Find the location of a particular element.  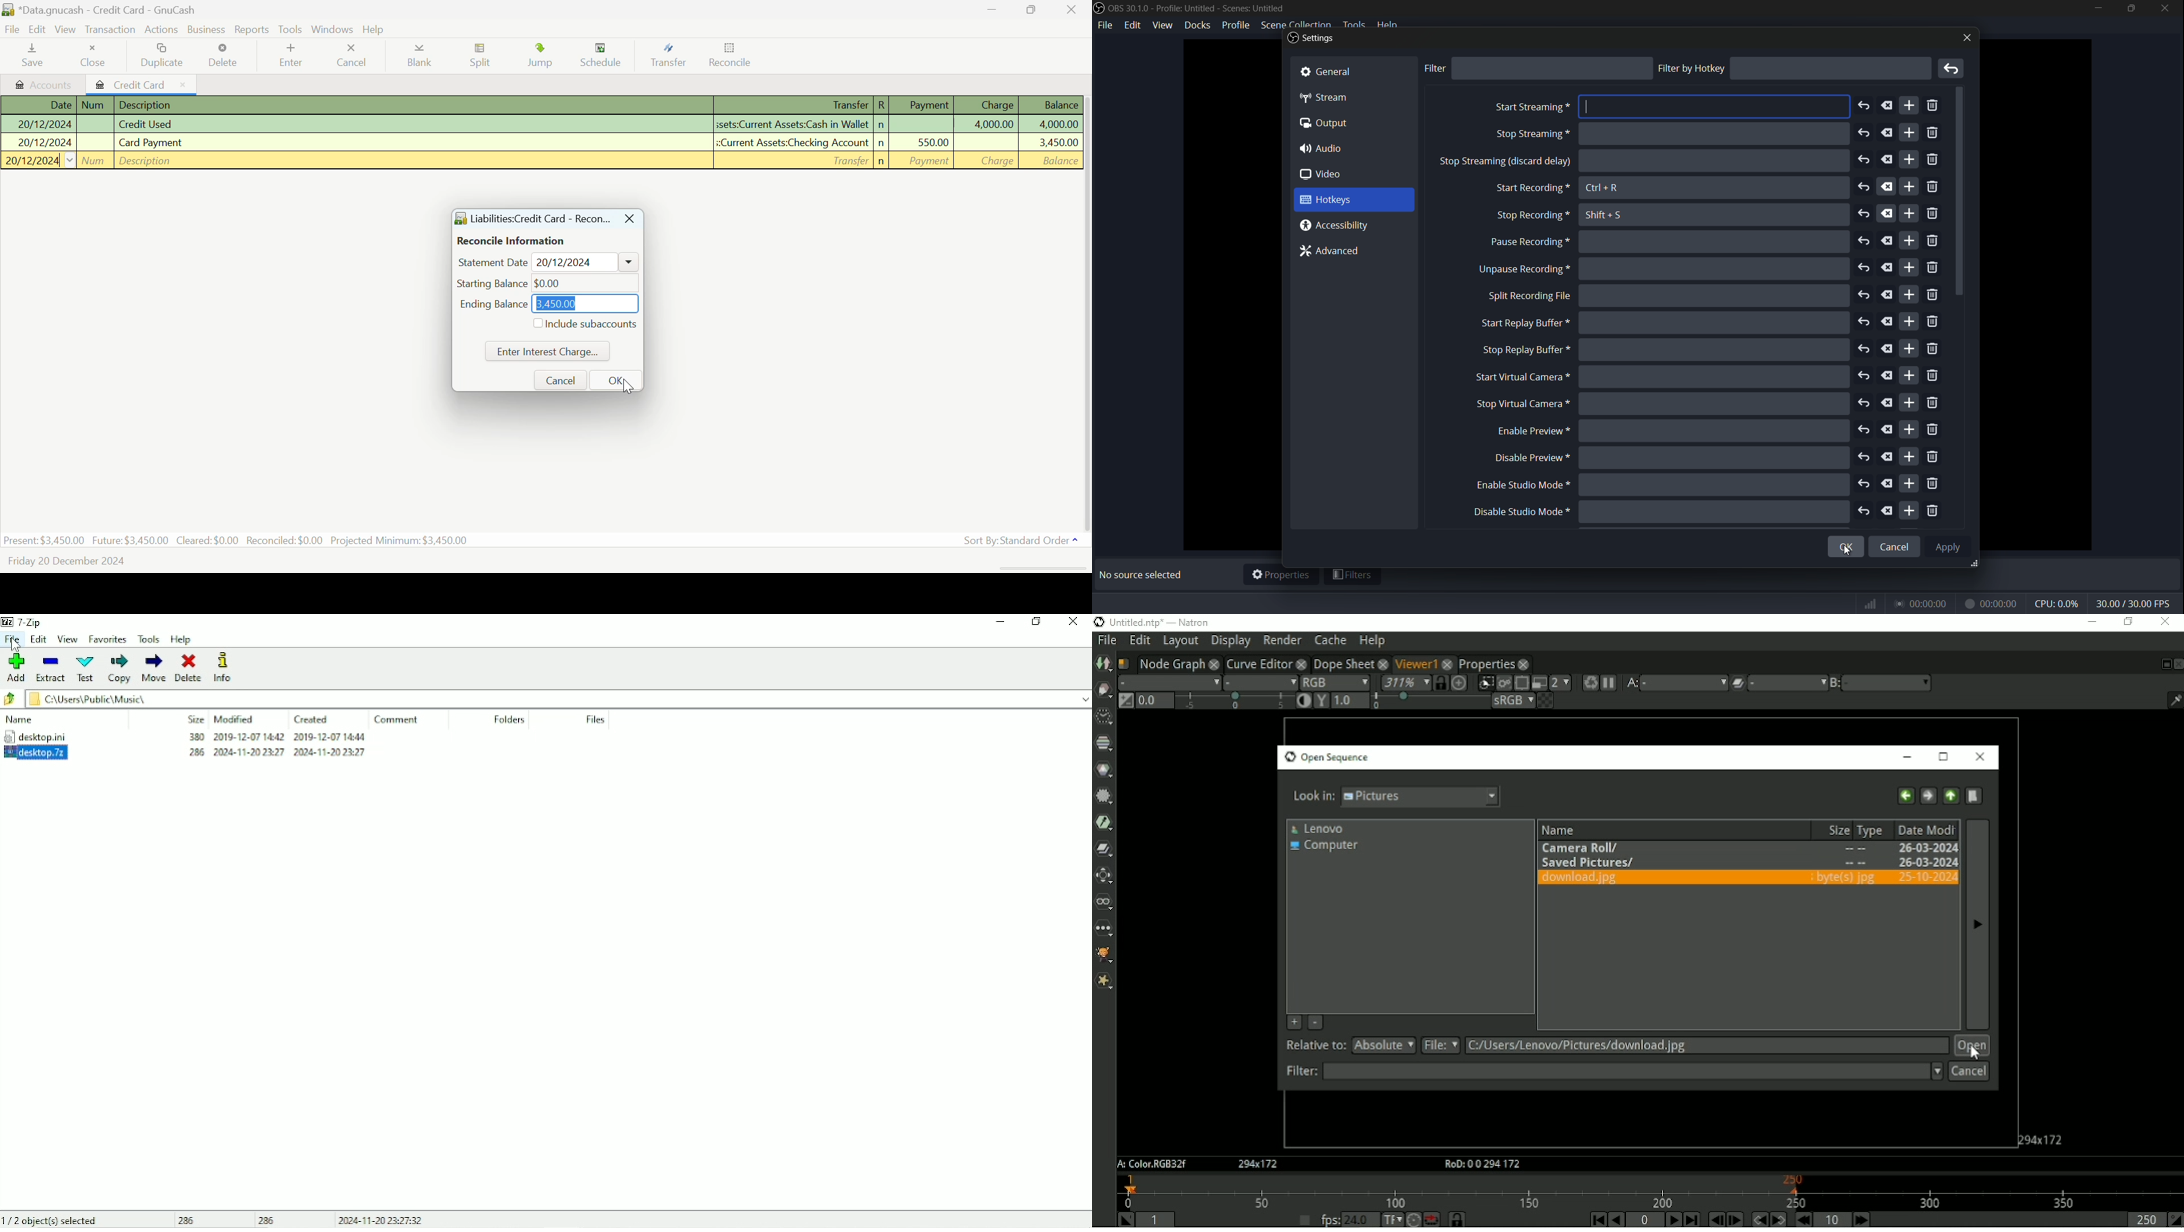

remove is located at coordinates (1933, 322).